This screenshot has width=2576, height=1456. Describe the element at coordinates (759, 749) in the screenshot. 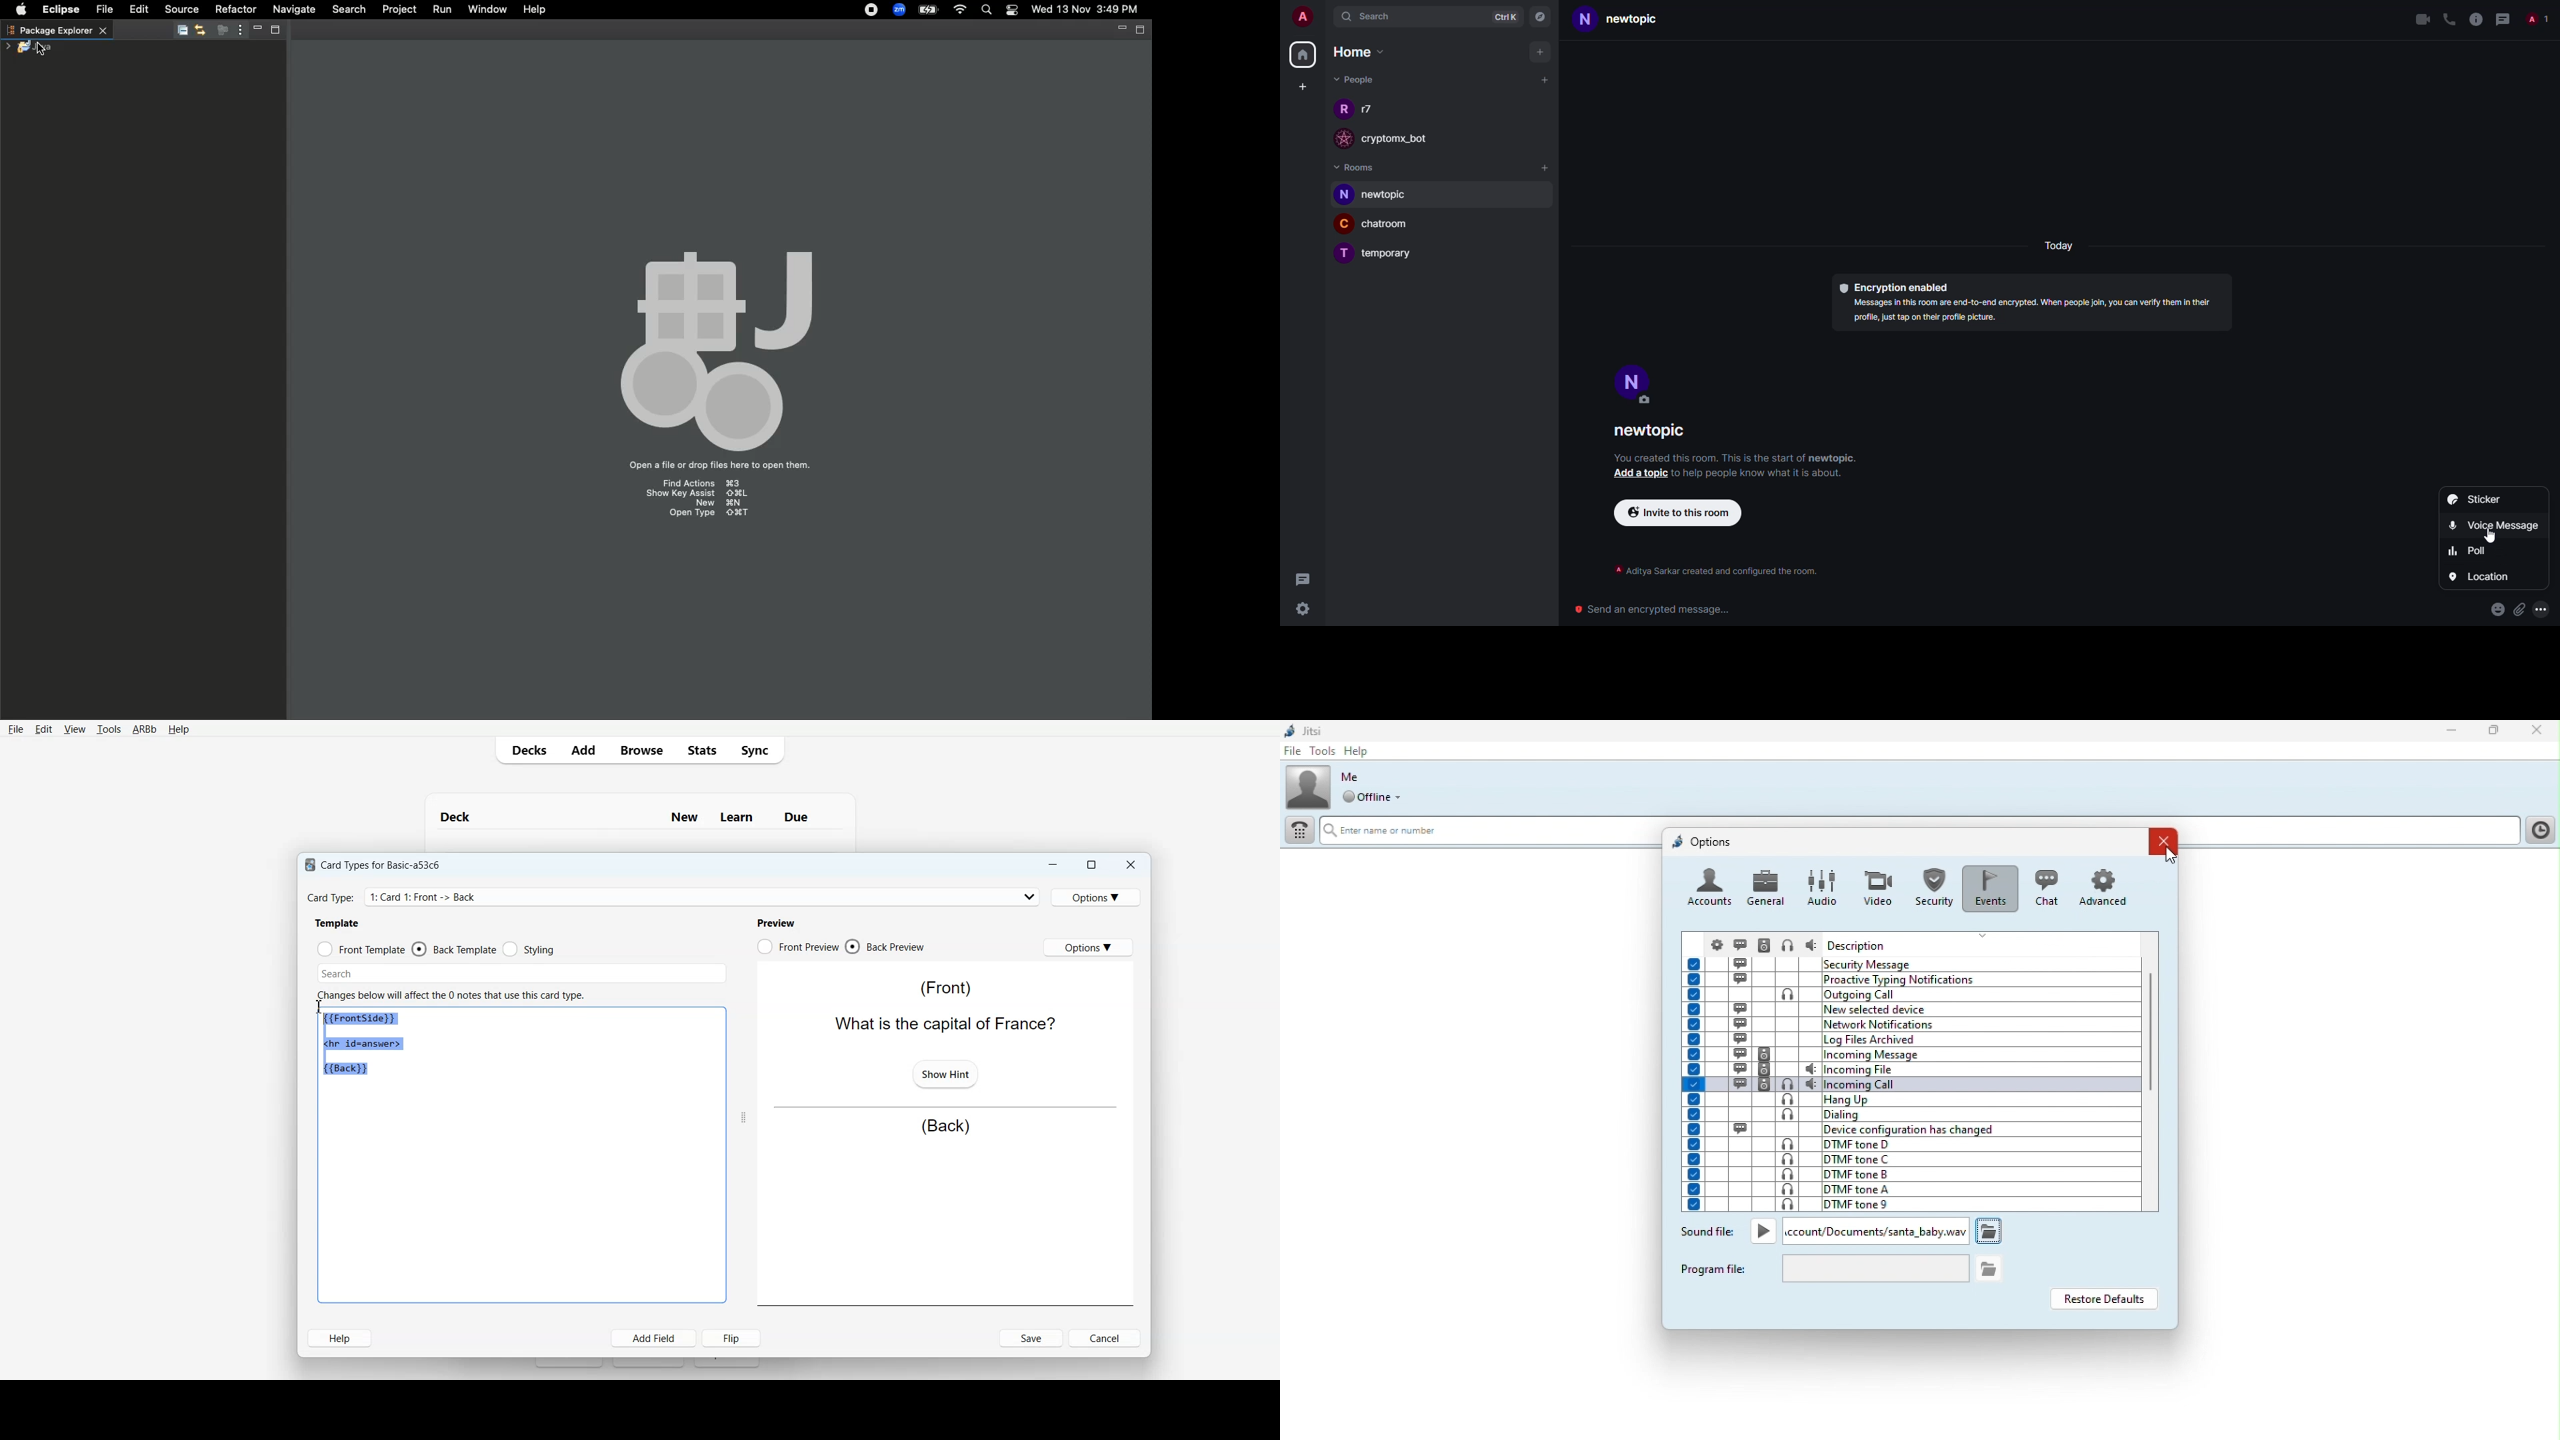

I see `Sync` at that location.